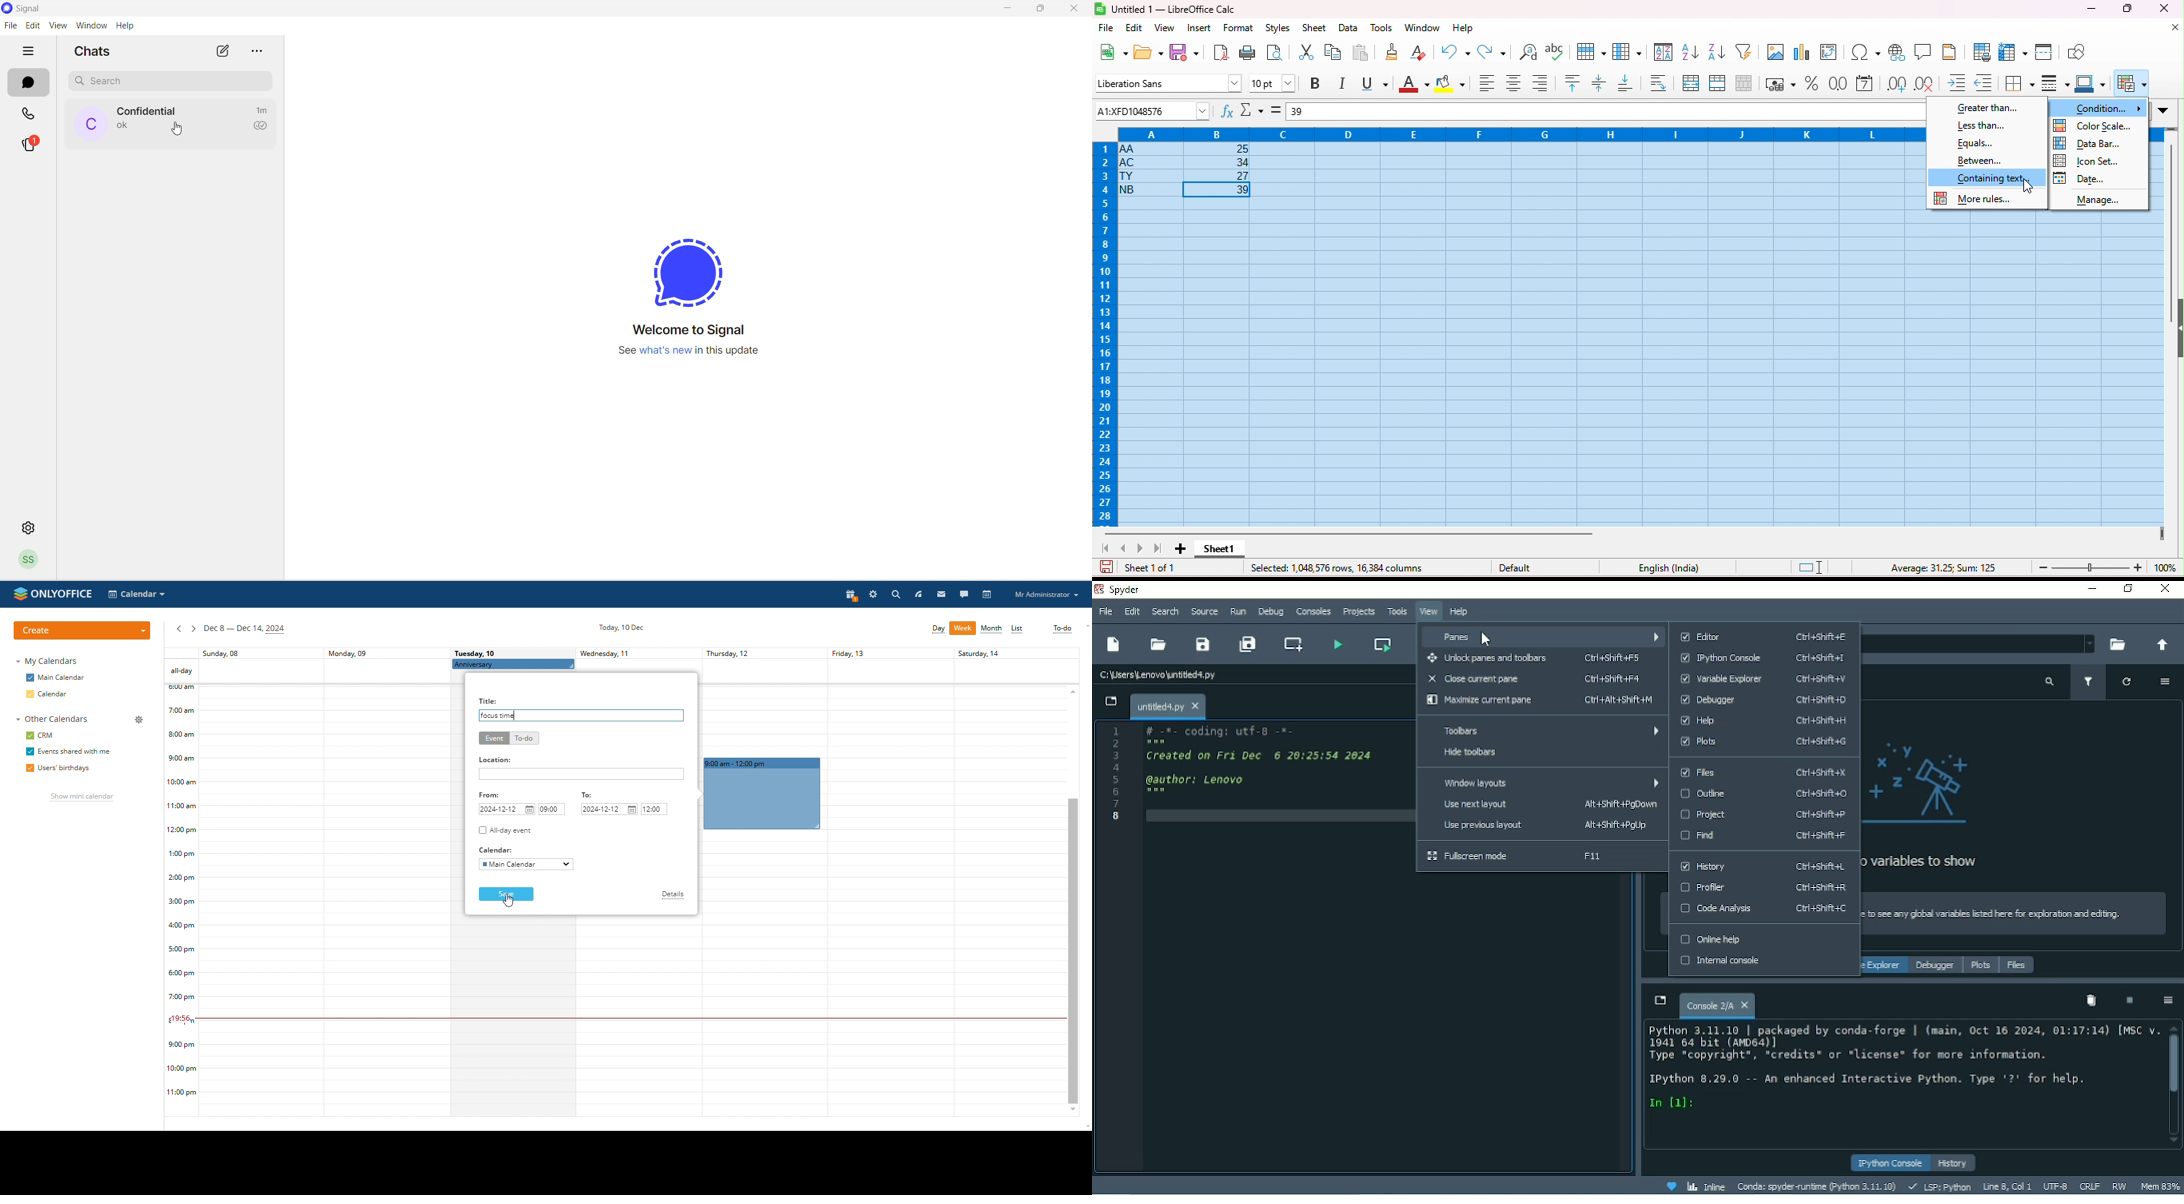  Describe the element at coordinates (888, 882) in the screenshot. I see `friday` at that location.